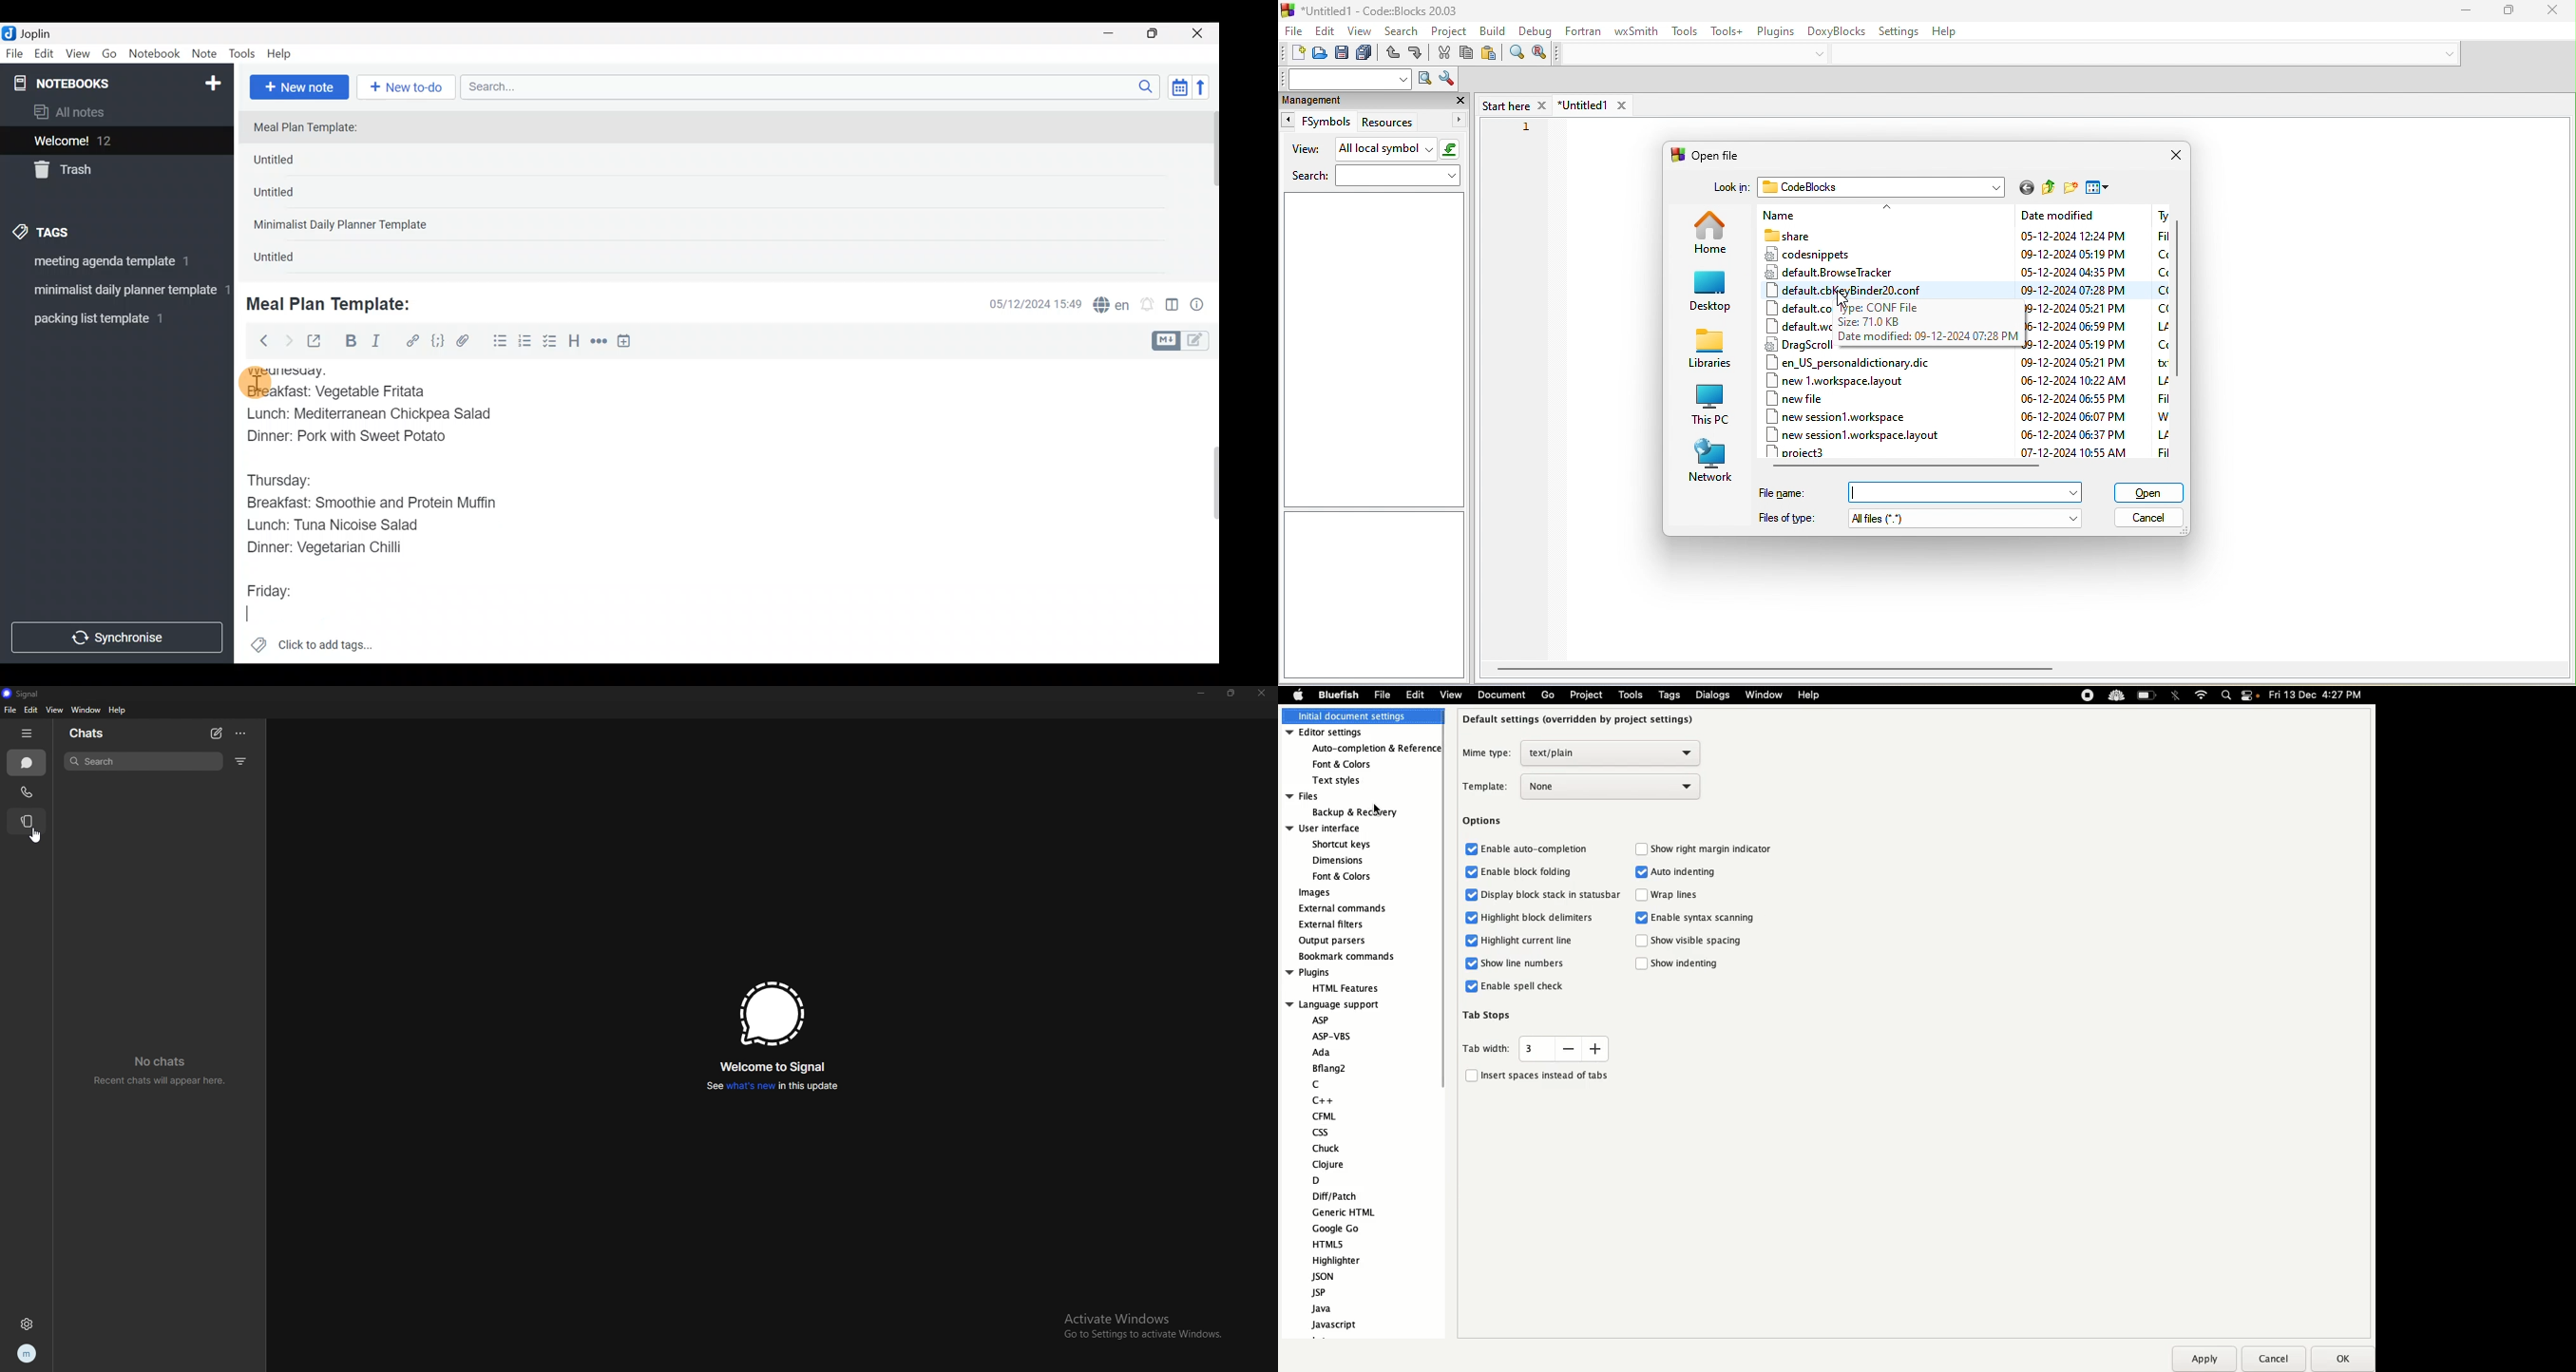 This screenshot has height=1372, width=2576. Describe the element at coordinates (436, 340) in the screenshot. I see `Code` at that location.